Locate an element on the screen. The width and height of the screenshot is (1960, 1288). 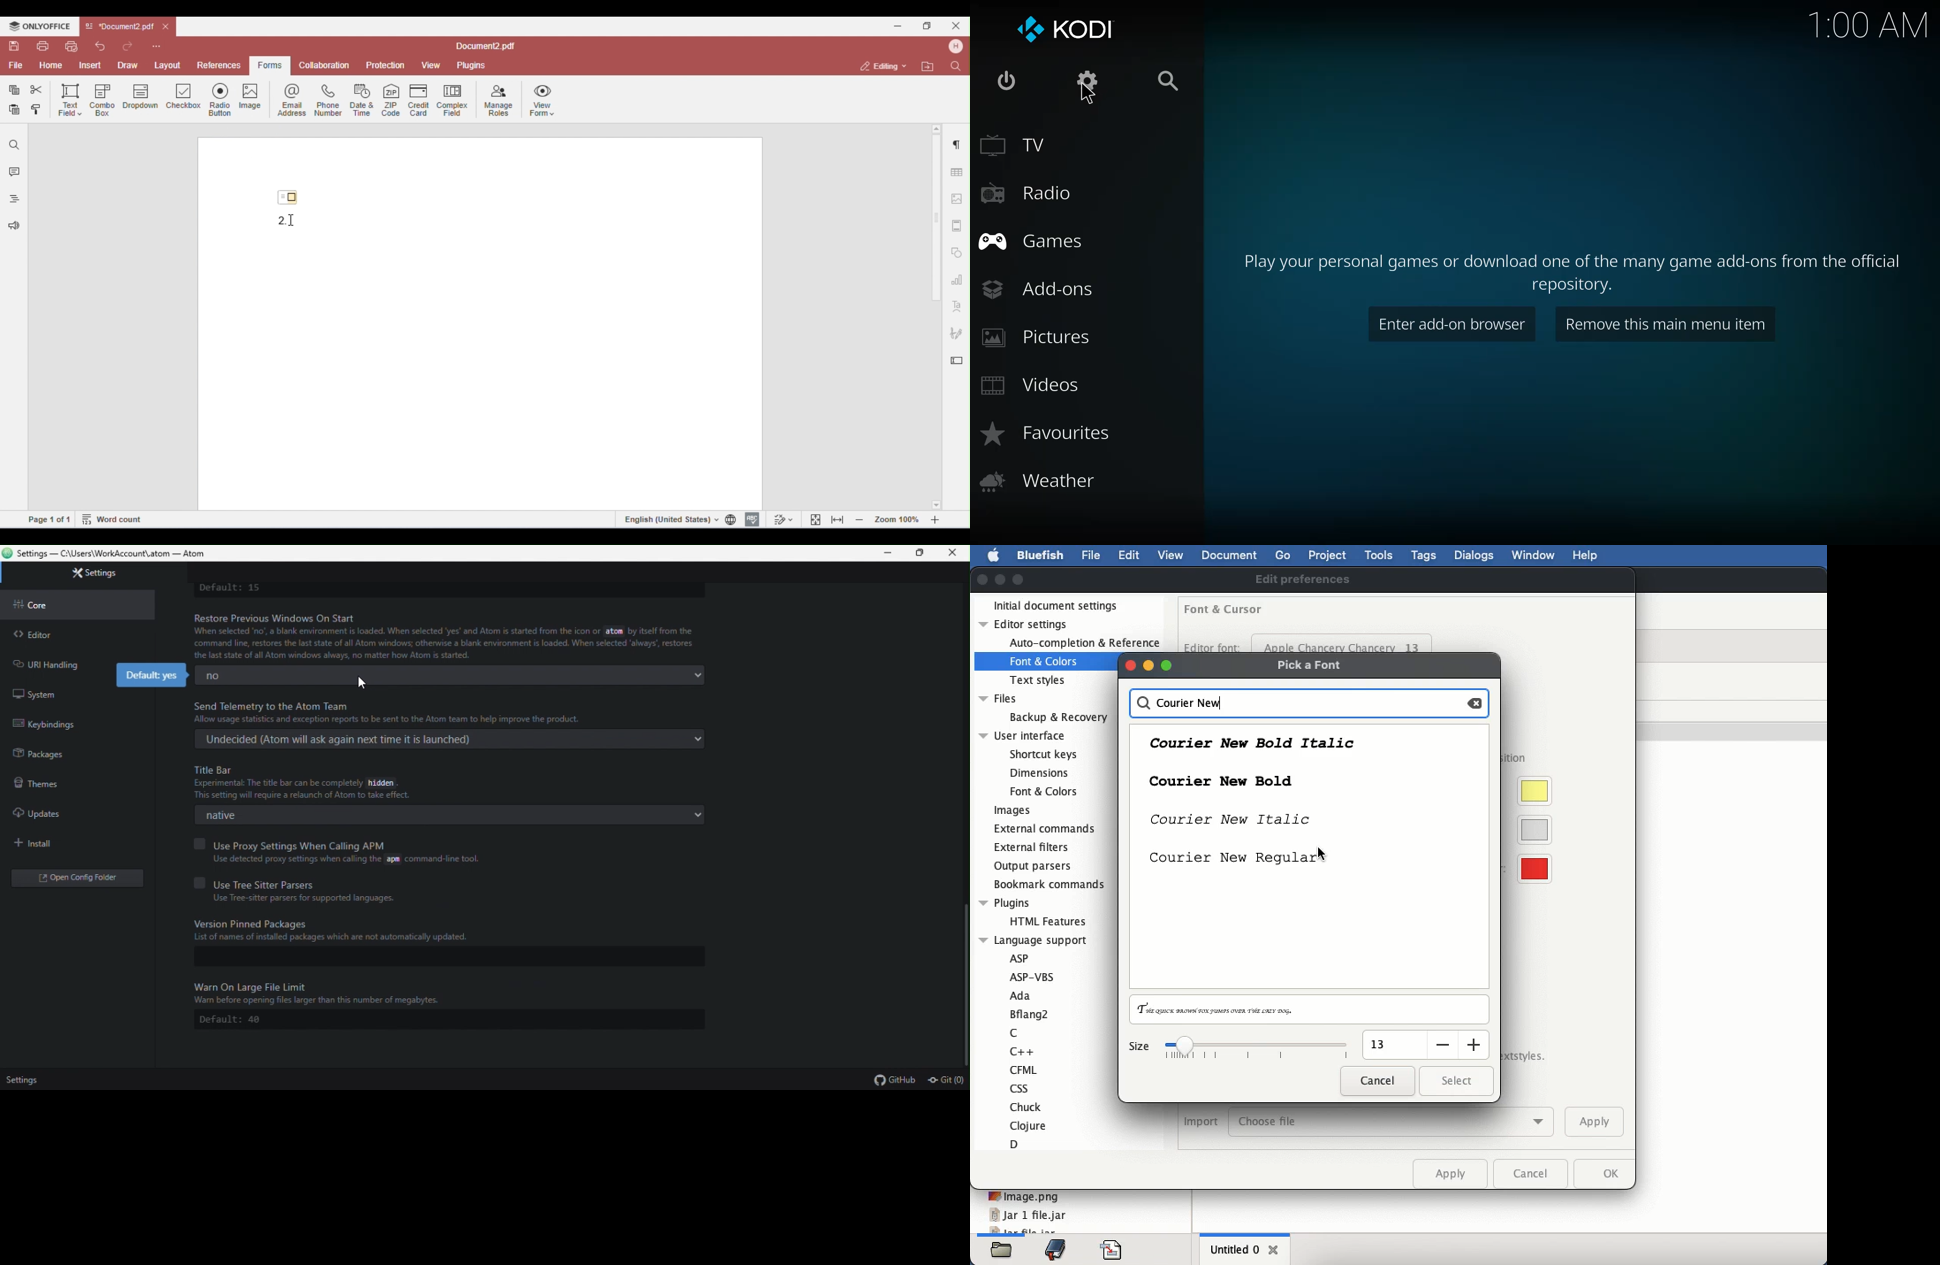
external commands is located at coordinates (1044, 829).